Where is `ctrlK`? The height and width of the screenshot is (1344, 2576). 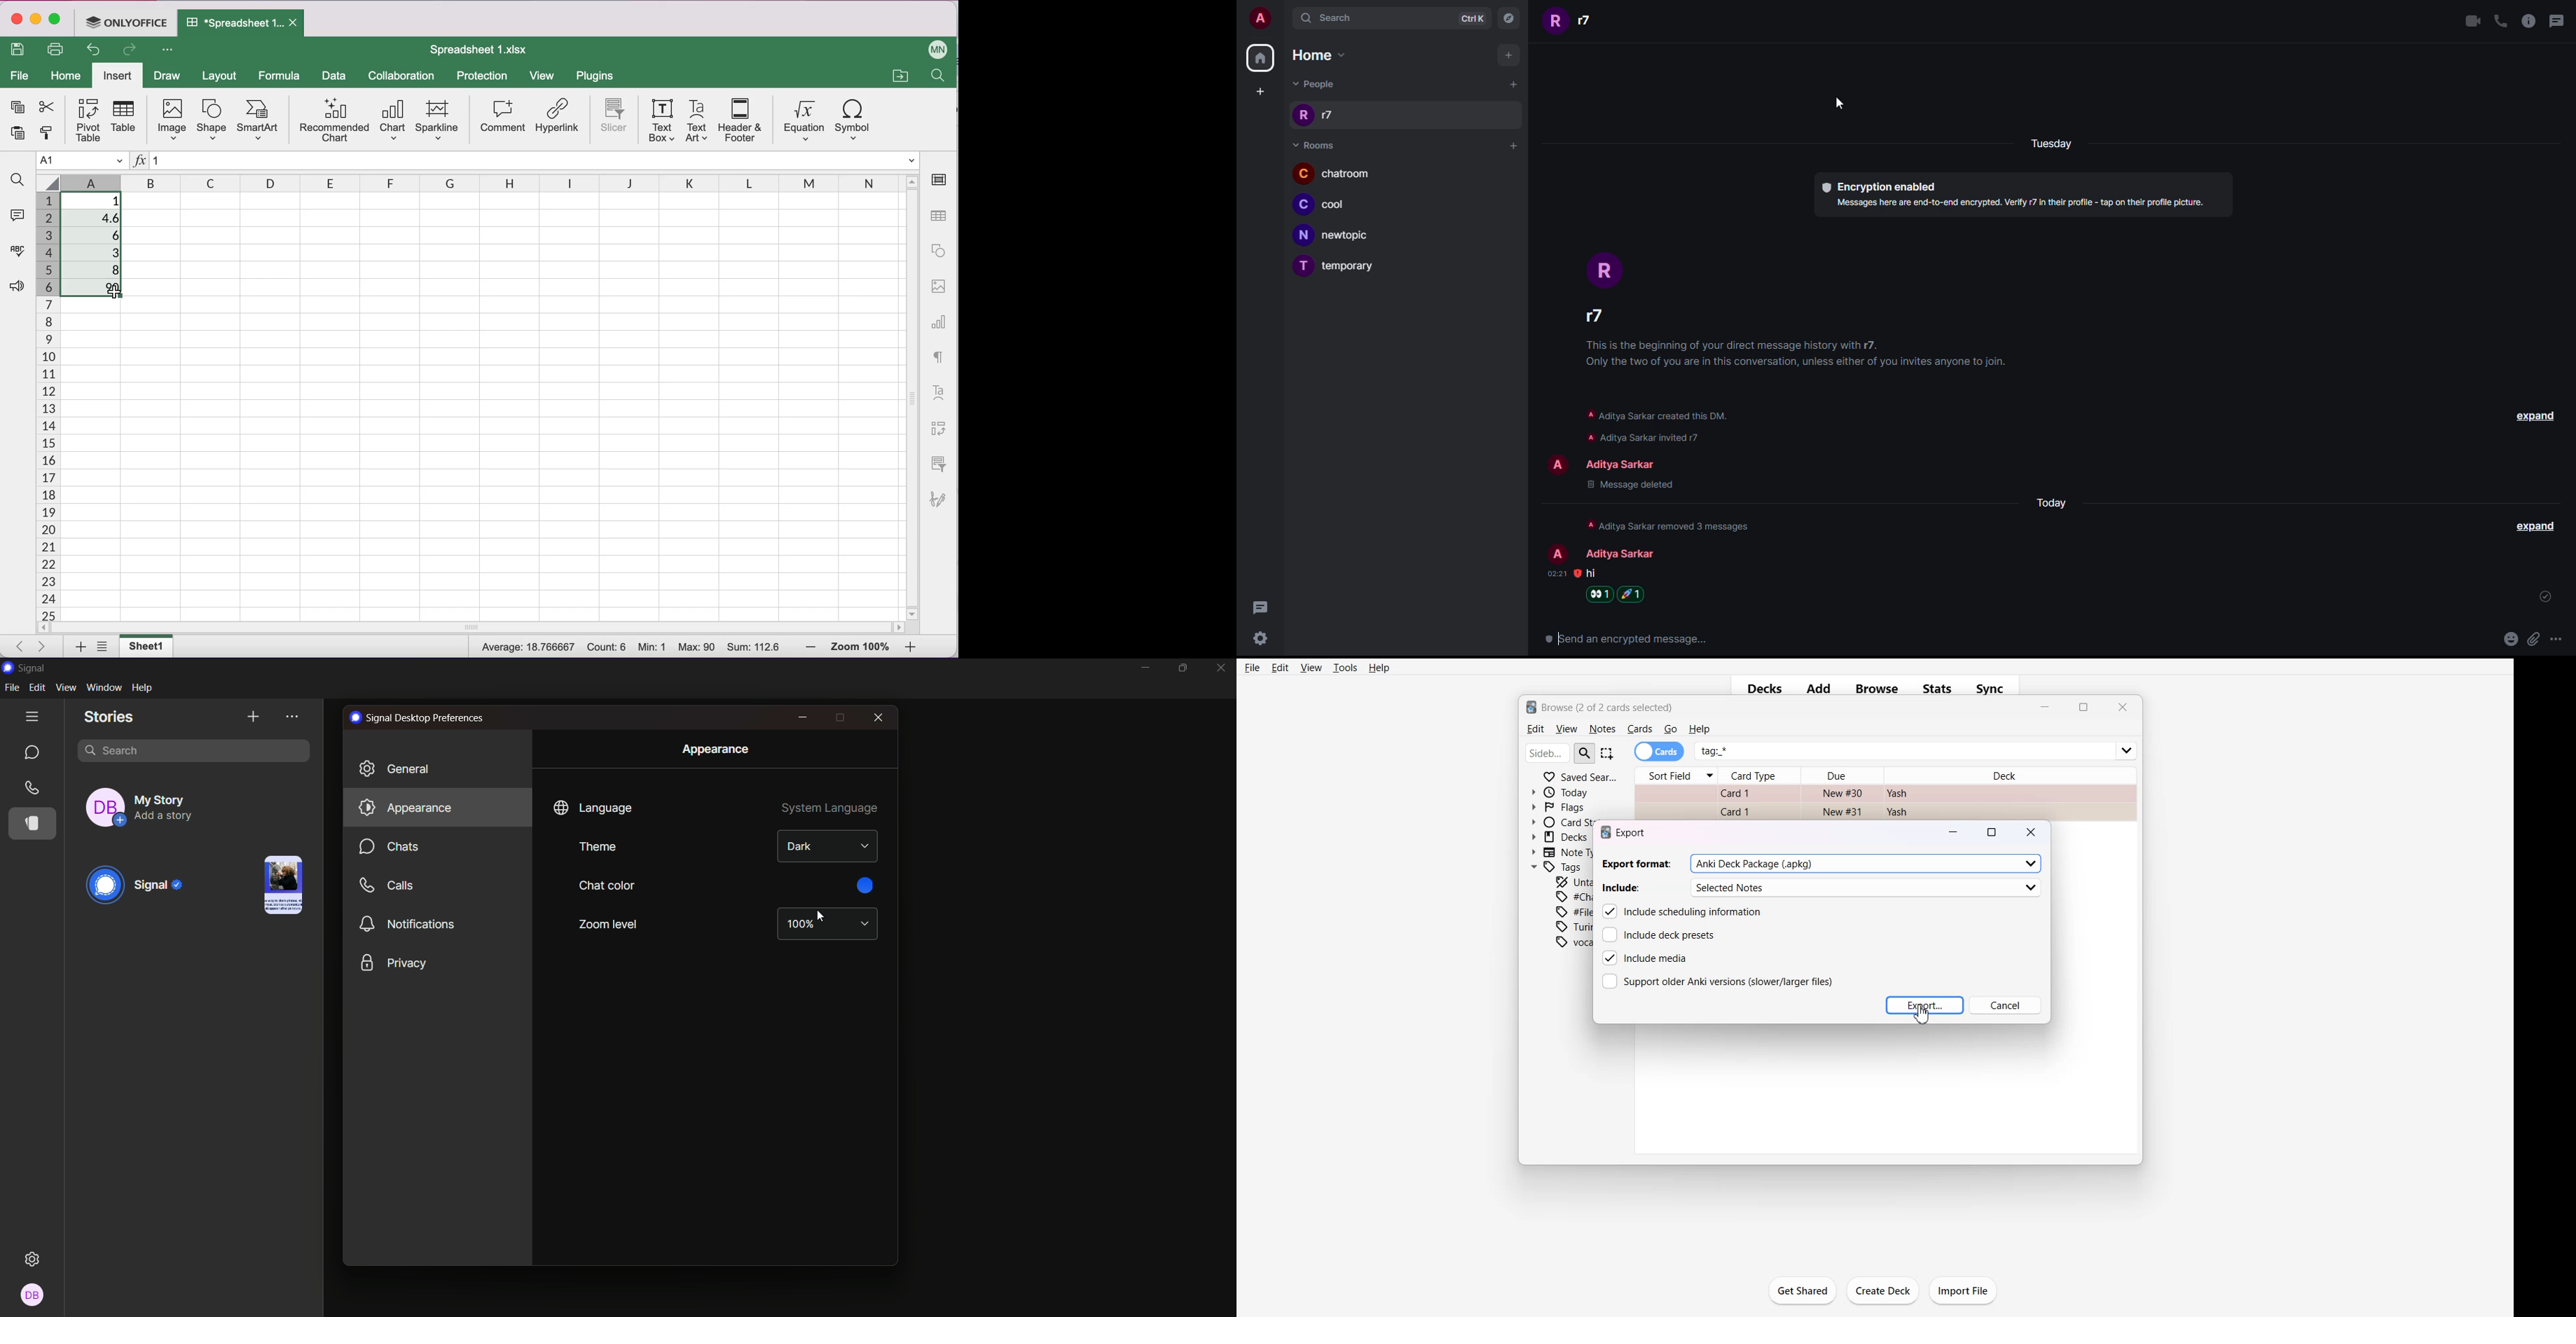
ctrlK is located at coordinates (1475, 18).